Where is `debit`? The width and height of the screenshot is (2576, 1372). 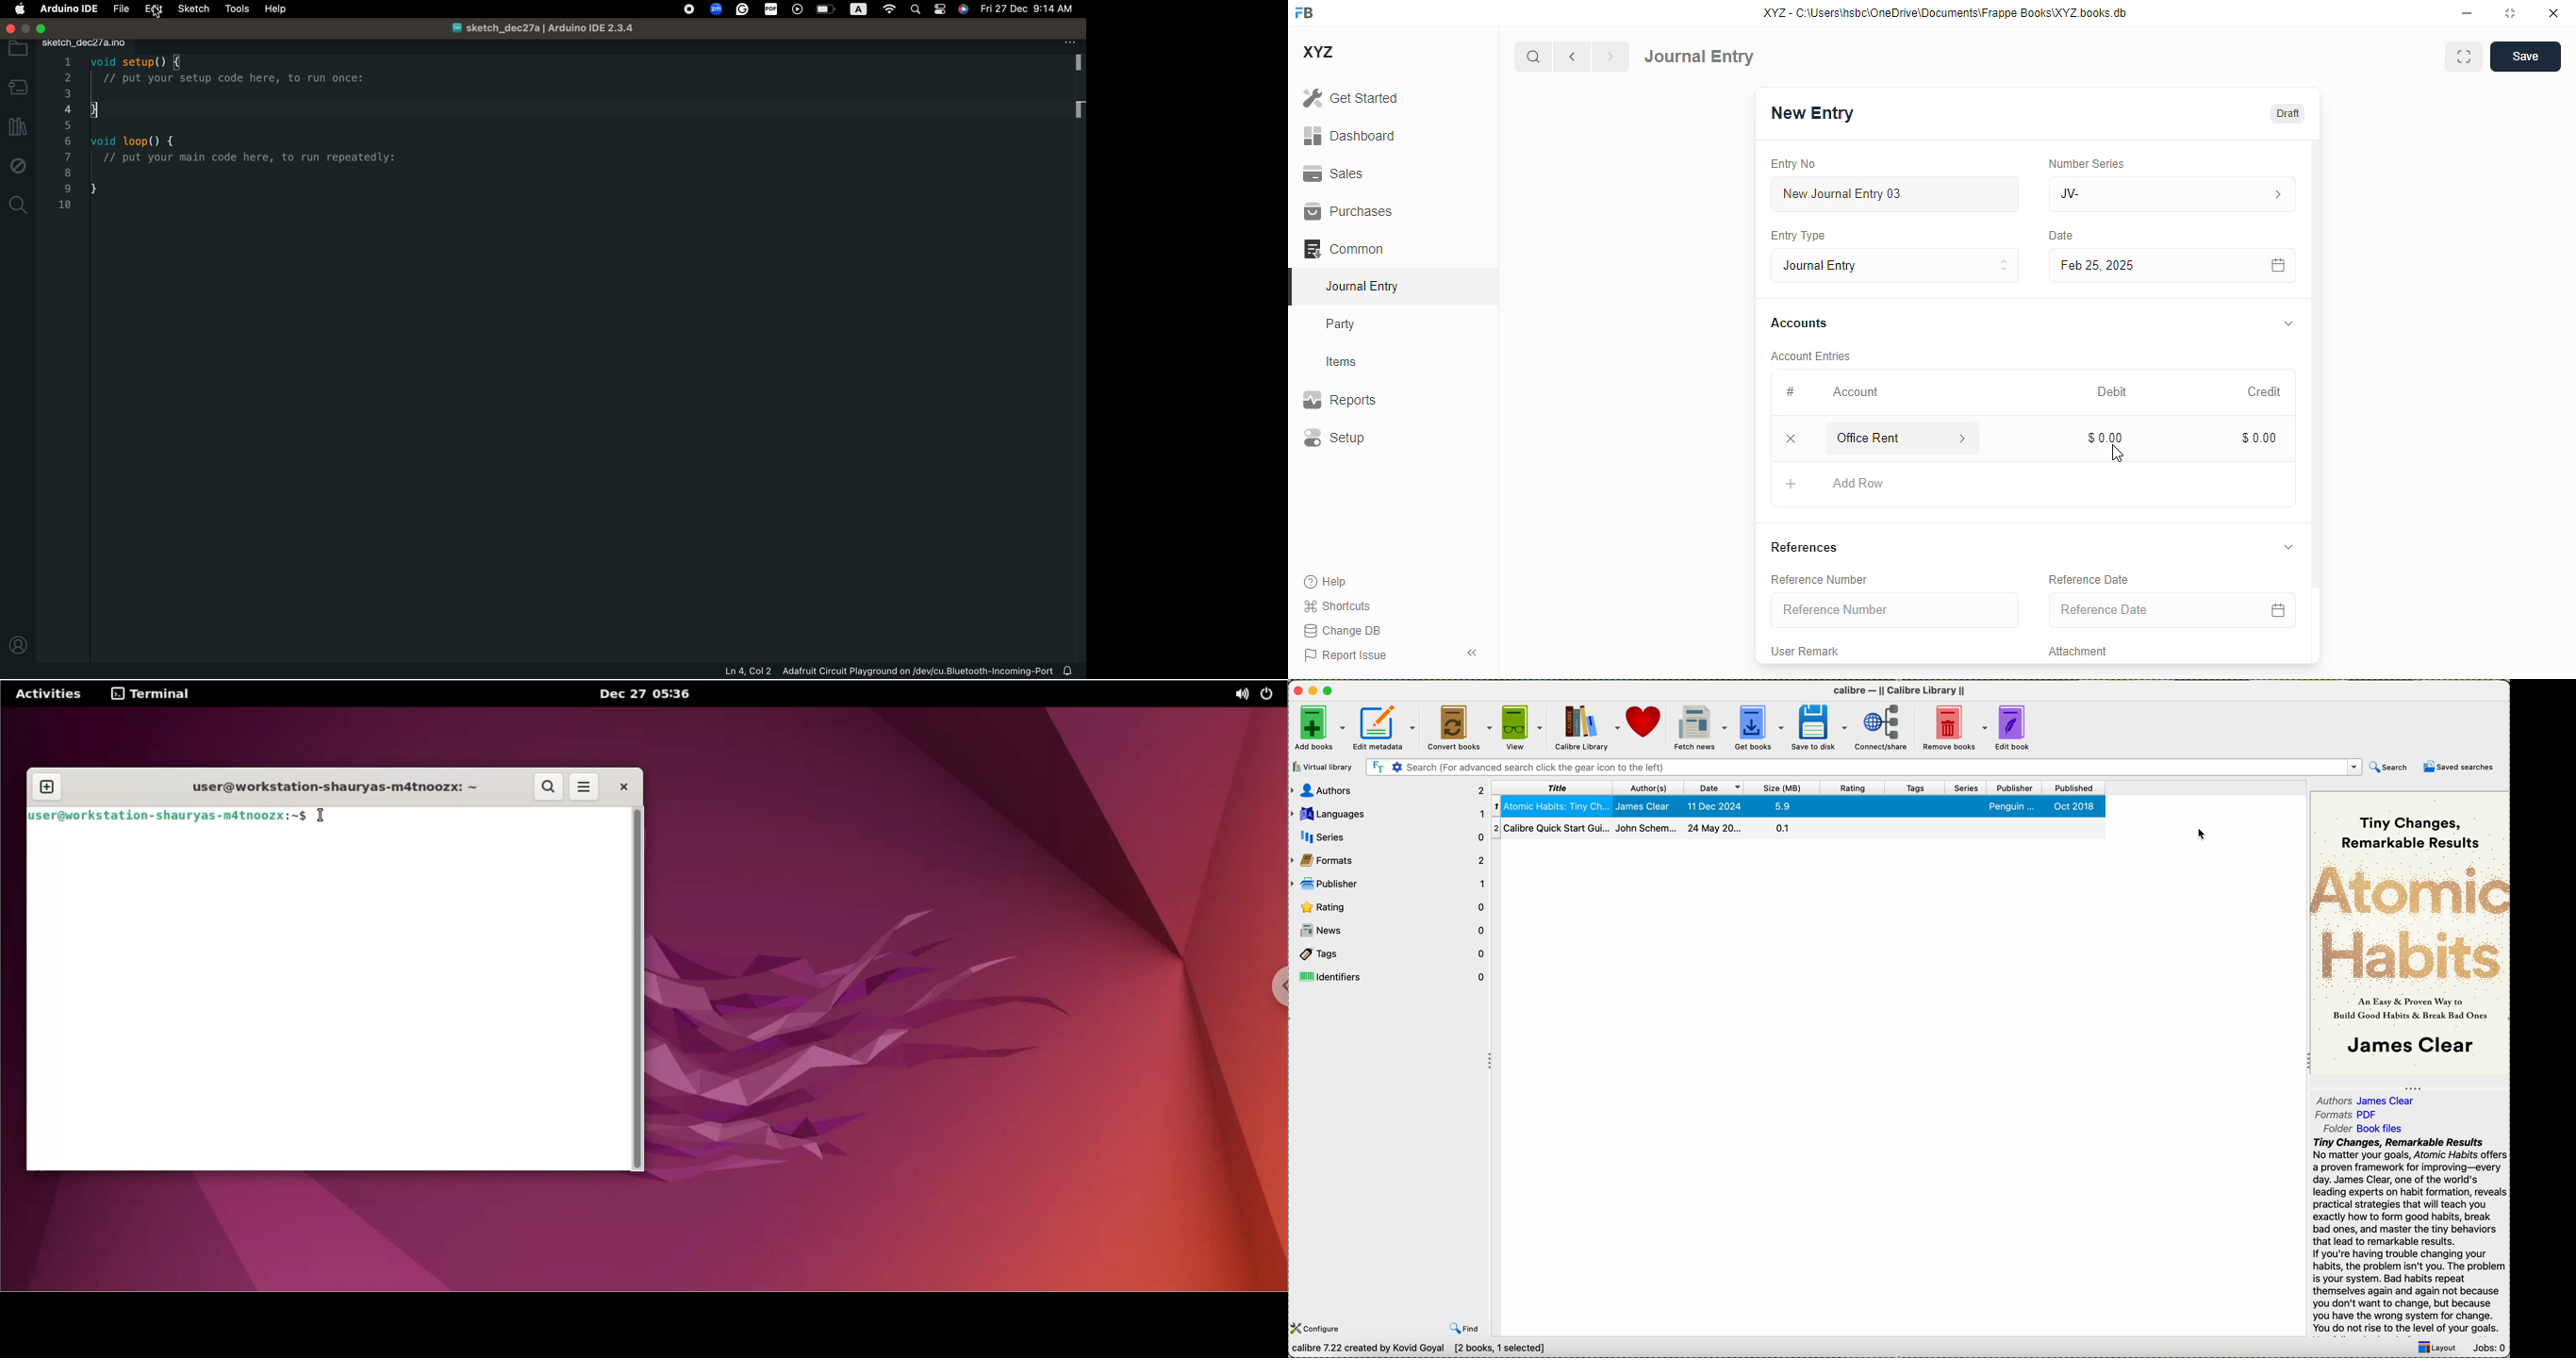
debit is located at coordinates (2113, 393).